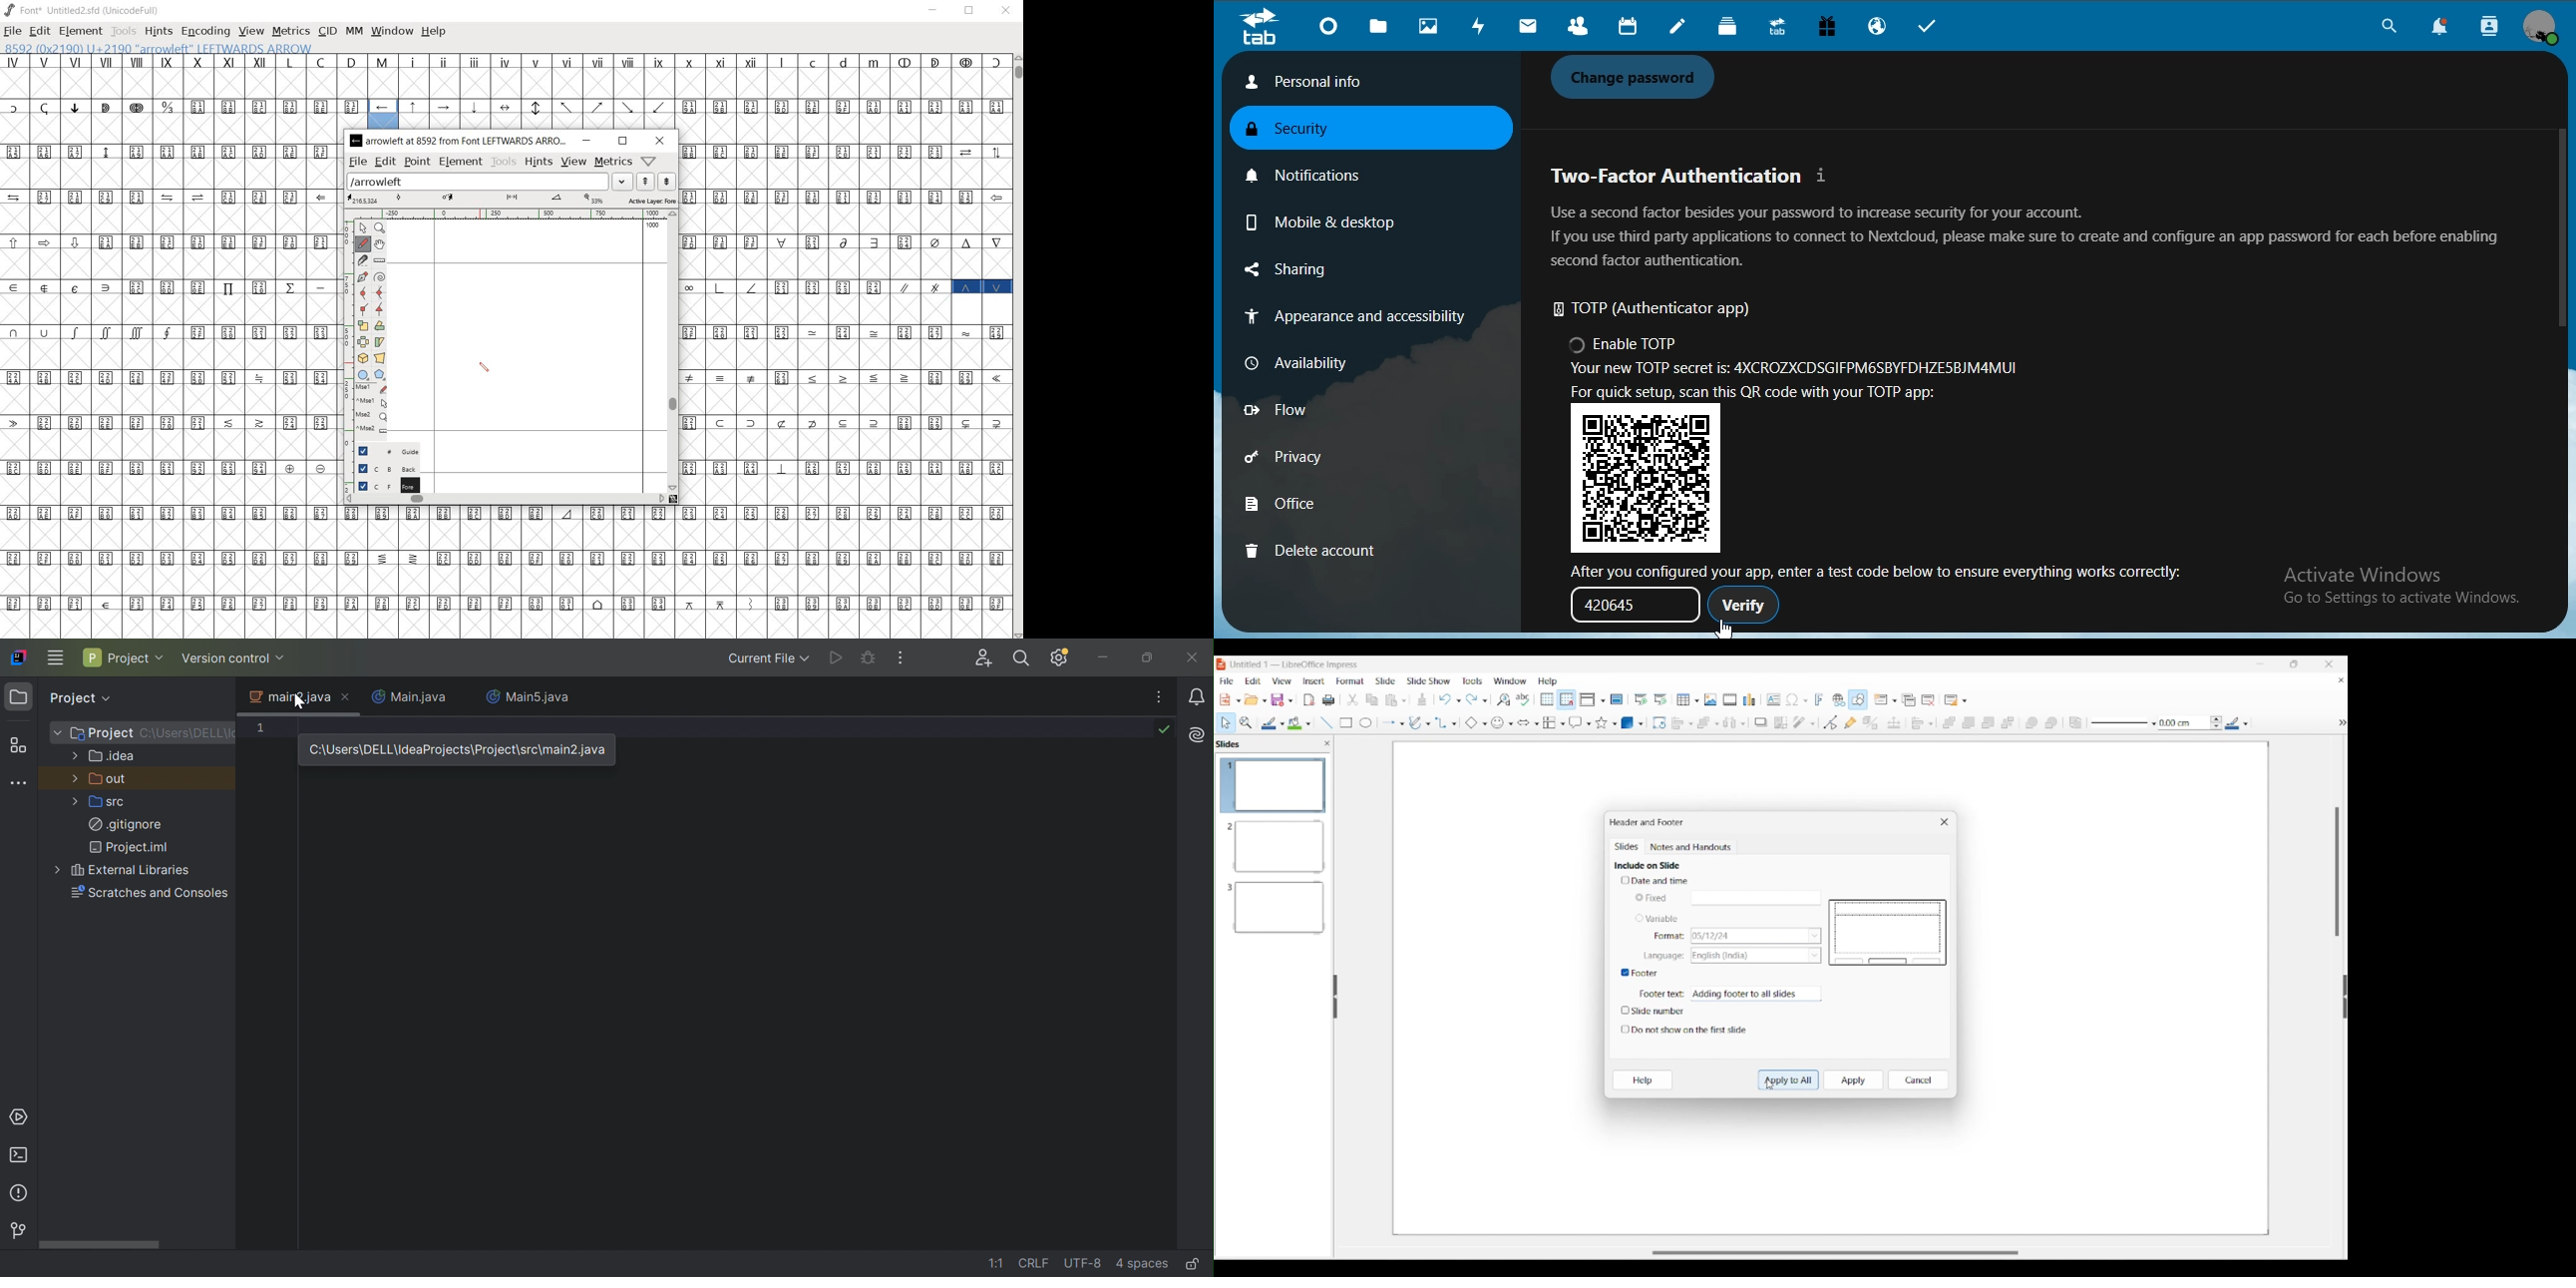  I want to click on Left pane title, so click(1231, 744).